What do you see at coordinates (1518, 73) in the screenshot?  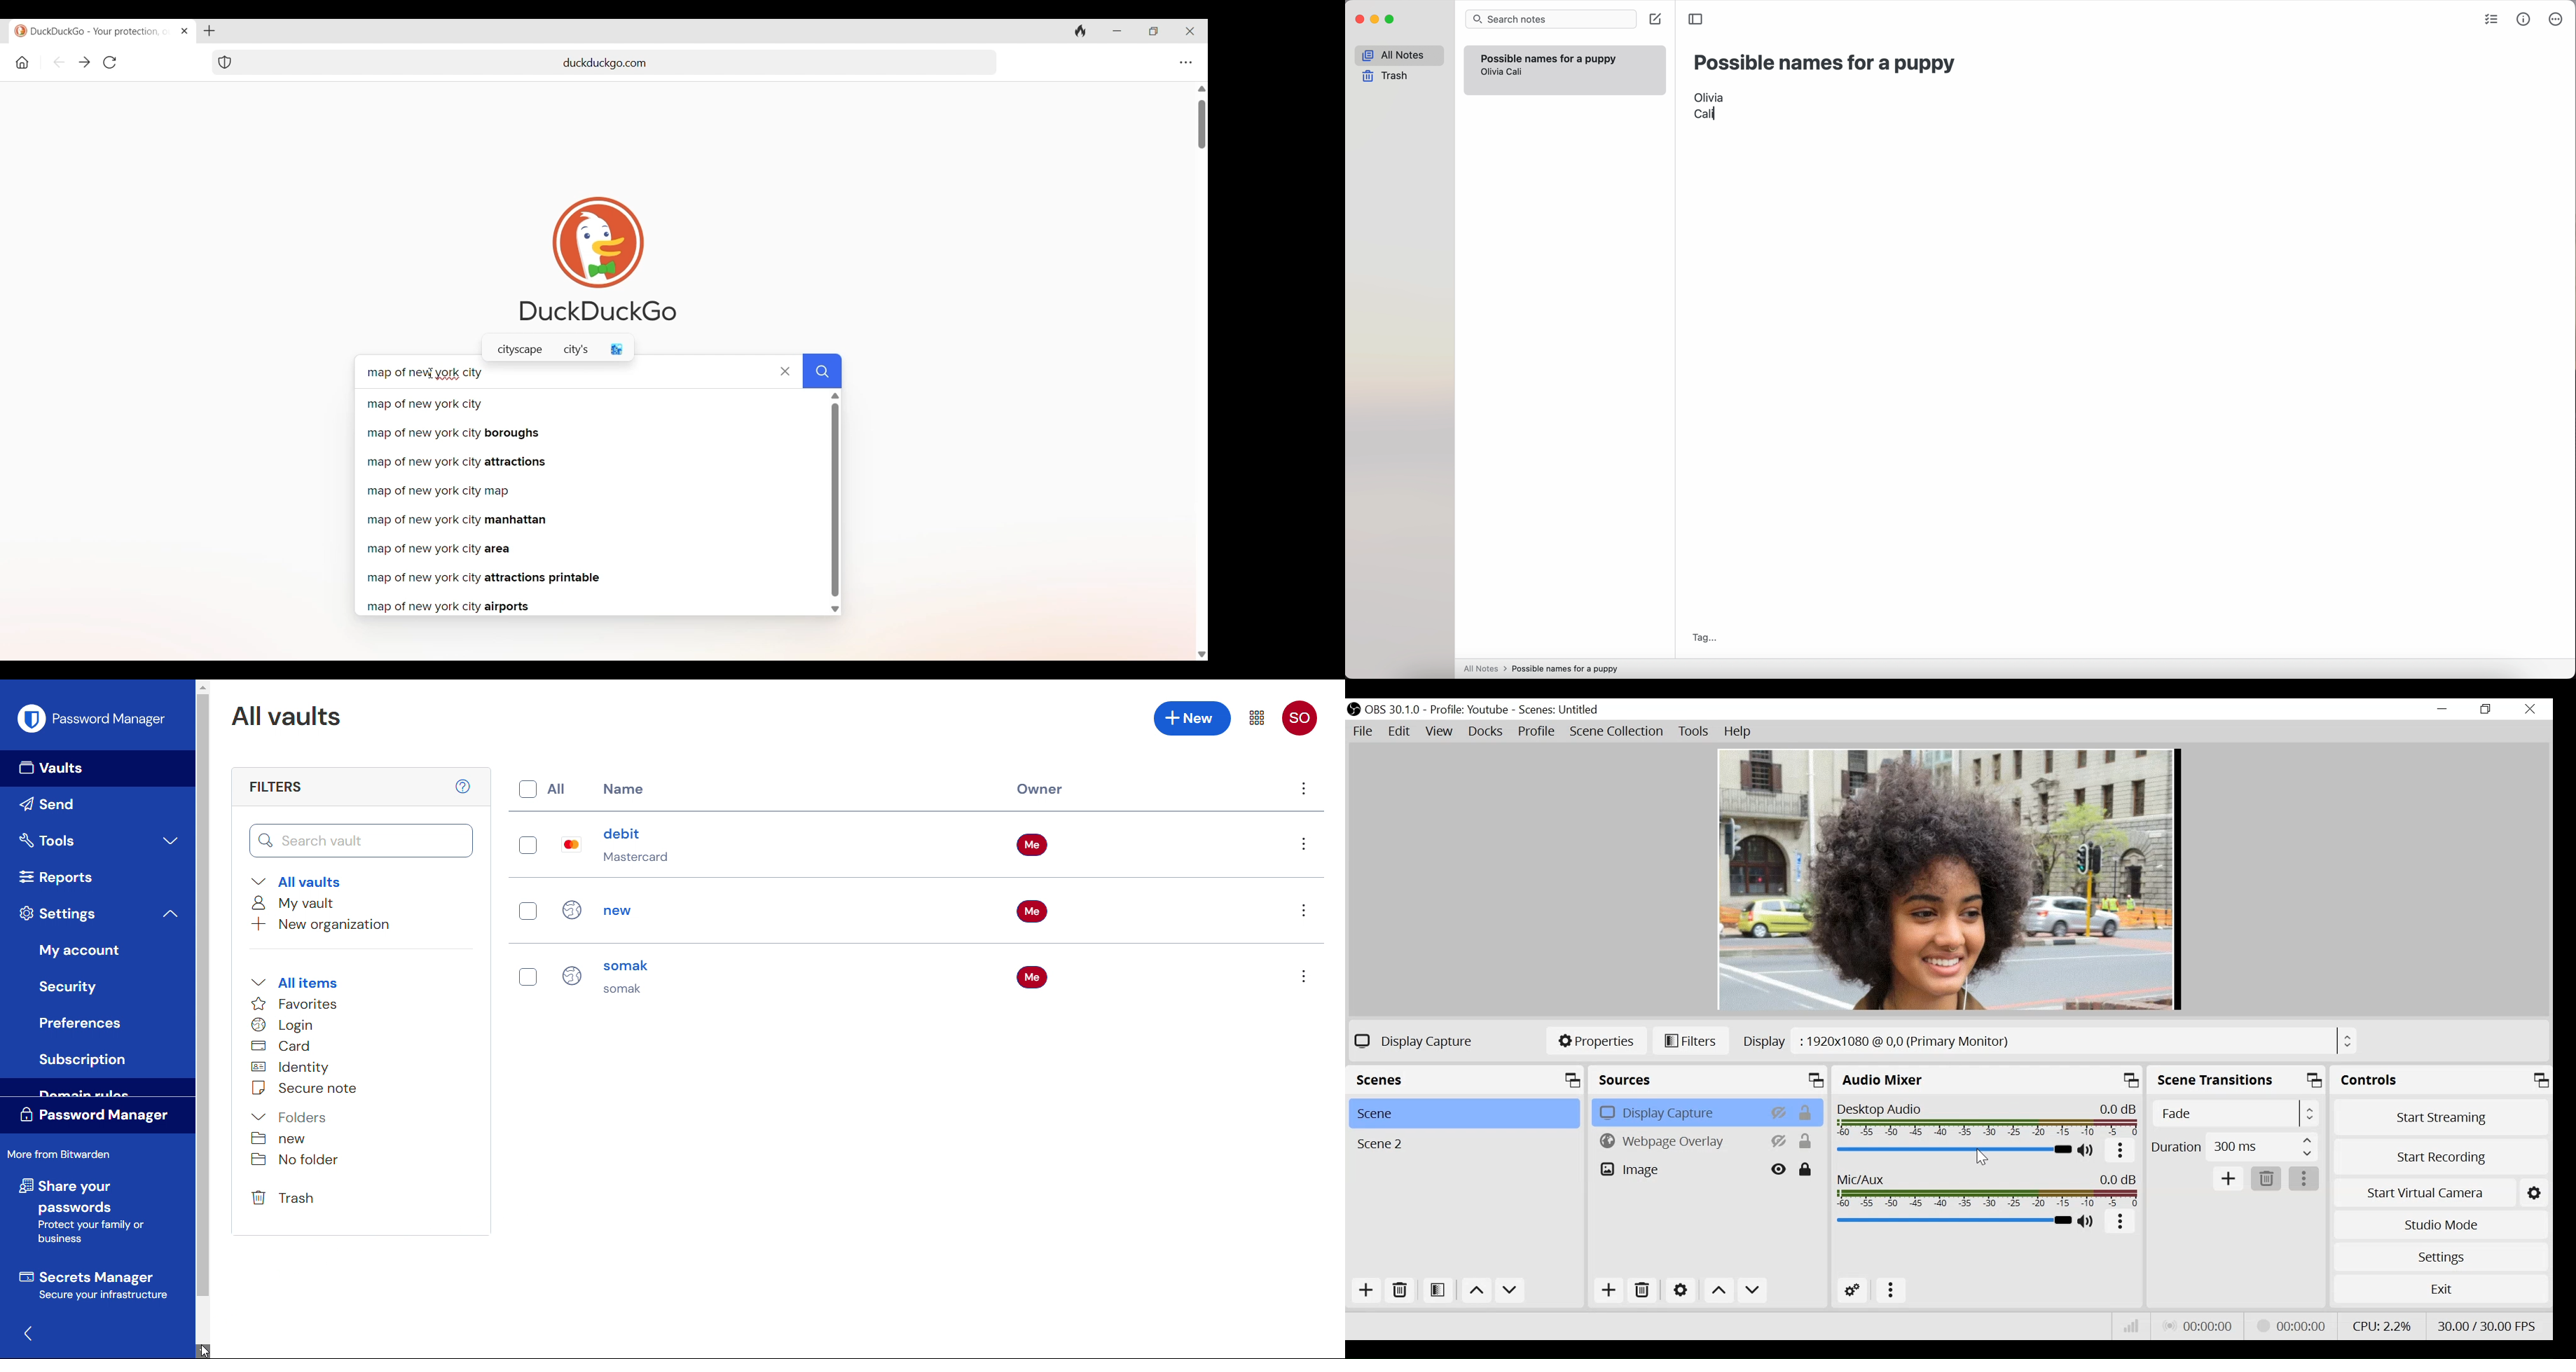 I see `Cali` at bounding box center [1518, 73].